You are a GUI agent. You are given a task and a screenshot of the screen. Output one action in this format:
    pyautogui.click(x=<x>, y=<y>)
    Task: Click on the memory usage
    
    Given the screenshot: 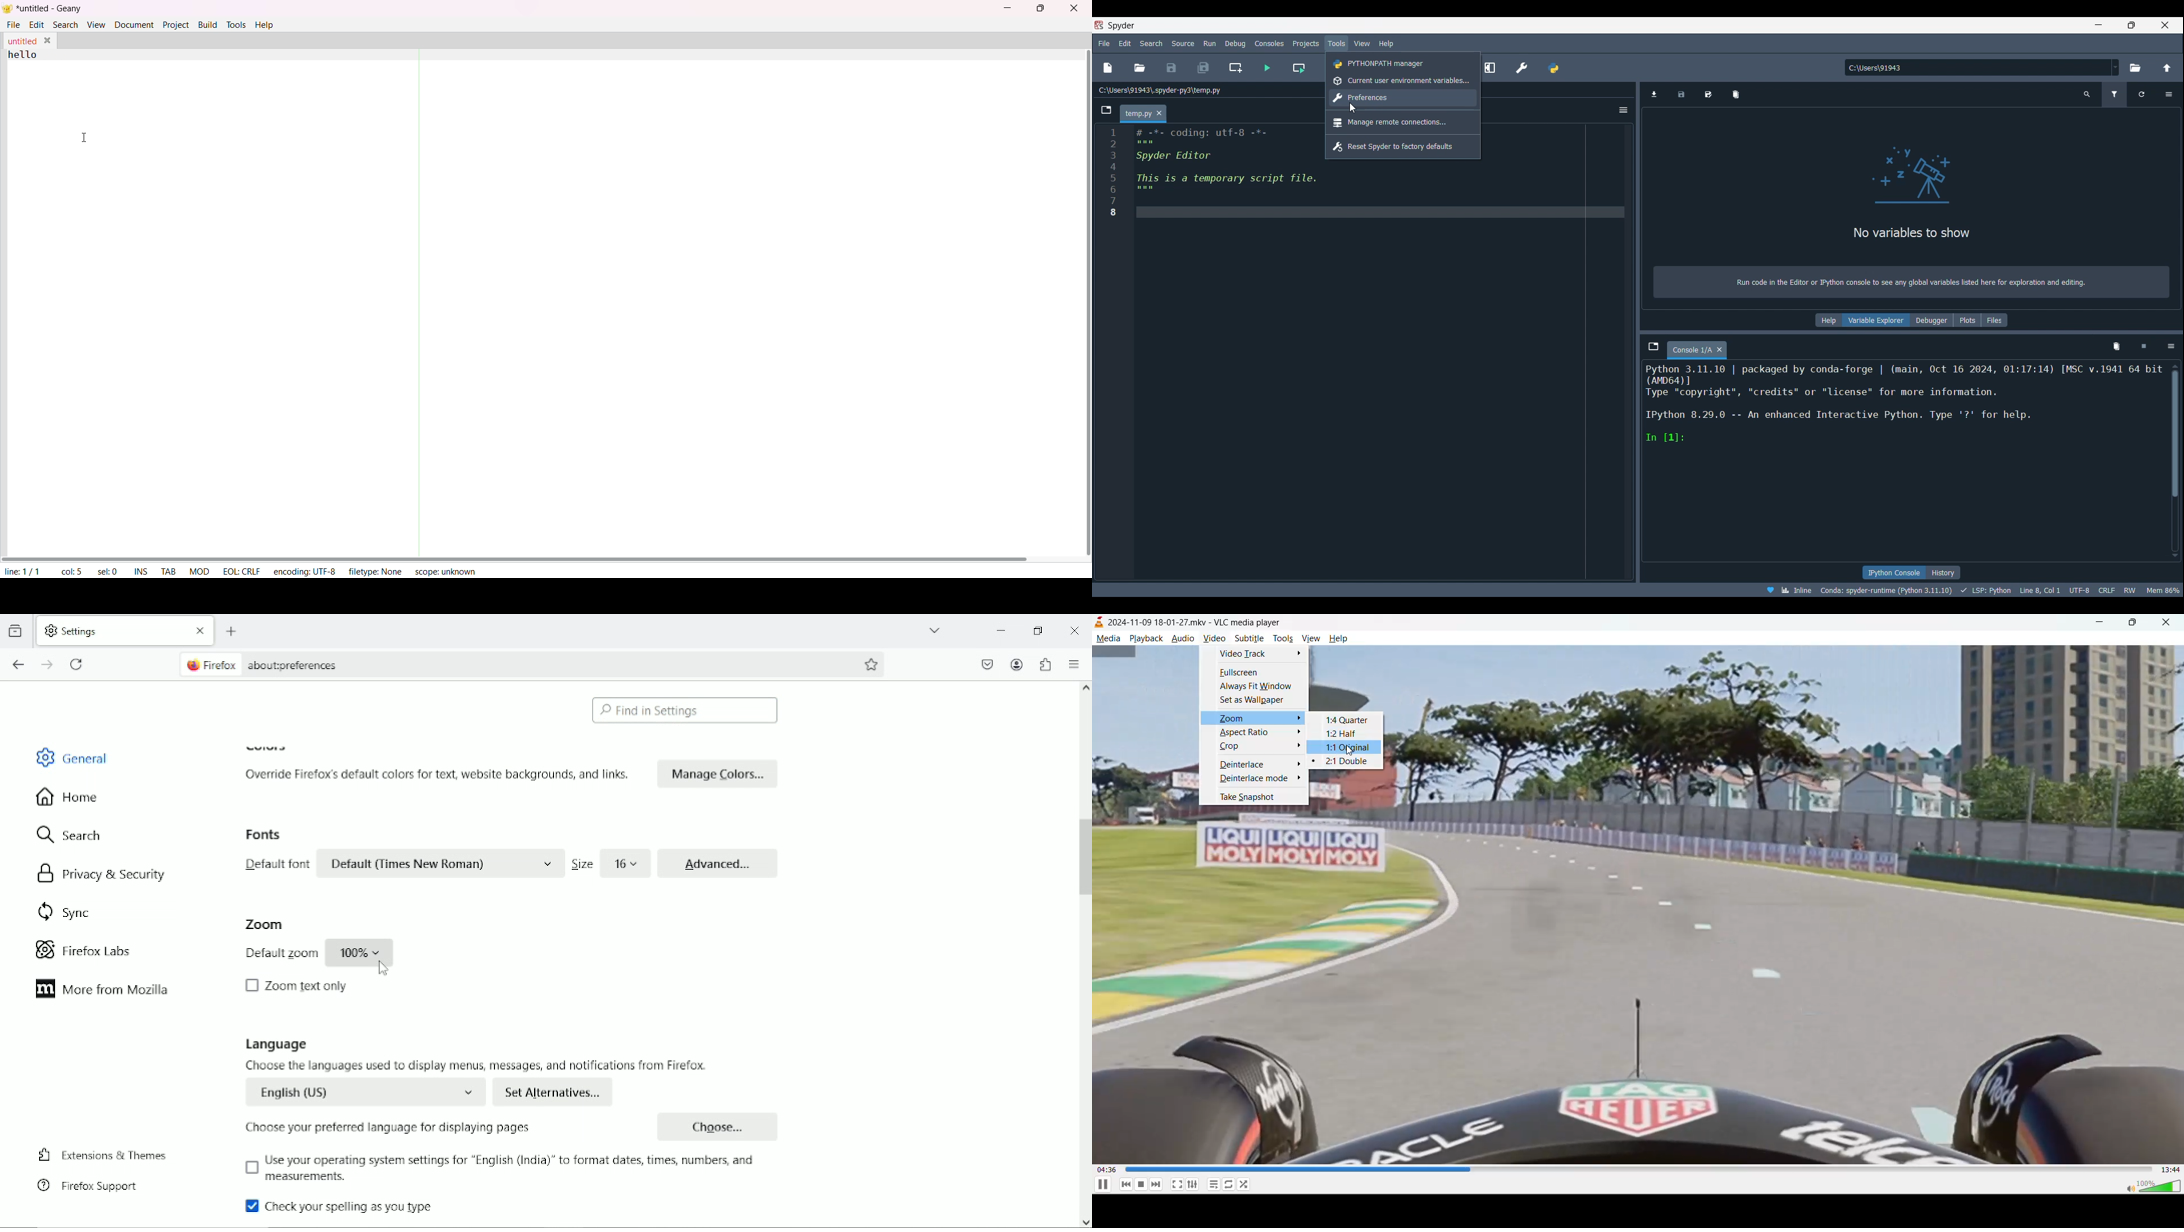 What is the action you would take?
    pyautogui.click(x=2164, y=589)
    